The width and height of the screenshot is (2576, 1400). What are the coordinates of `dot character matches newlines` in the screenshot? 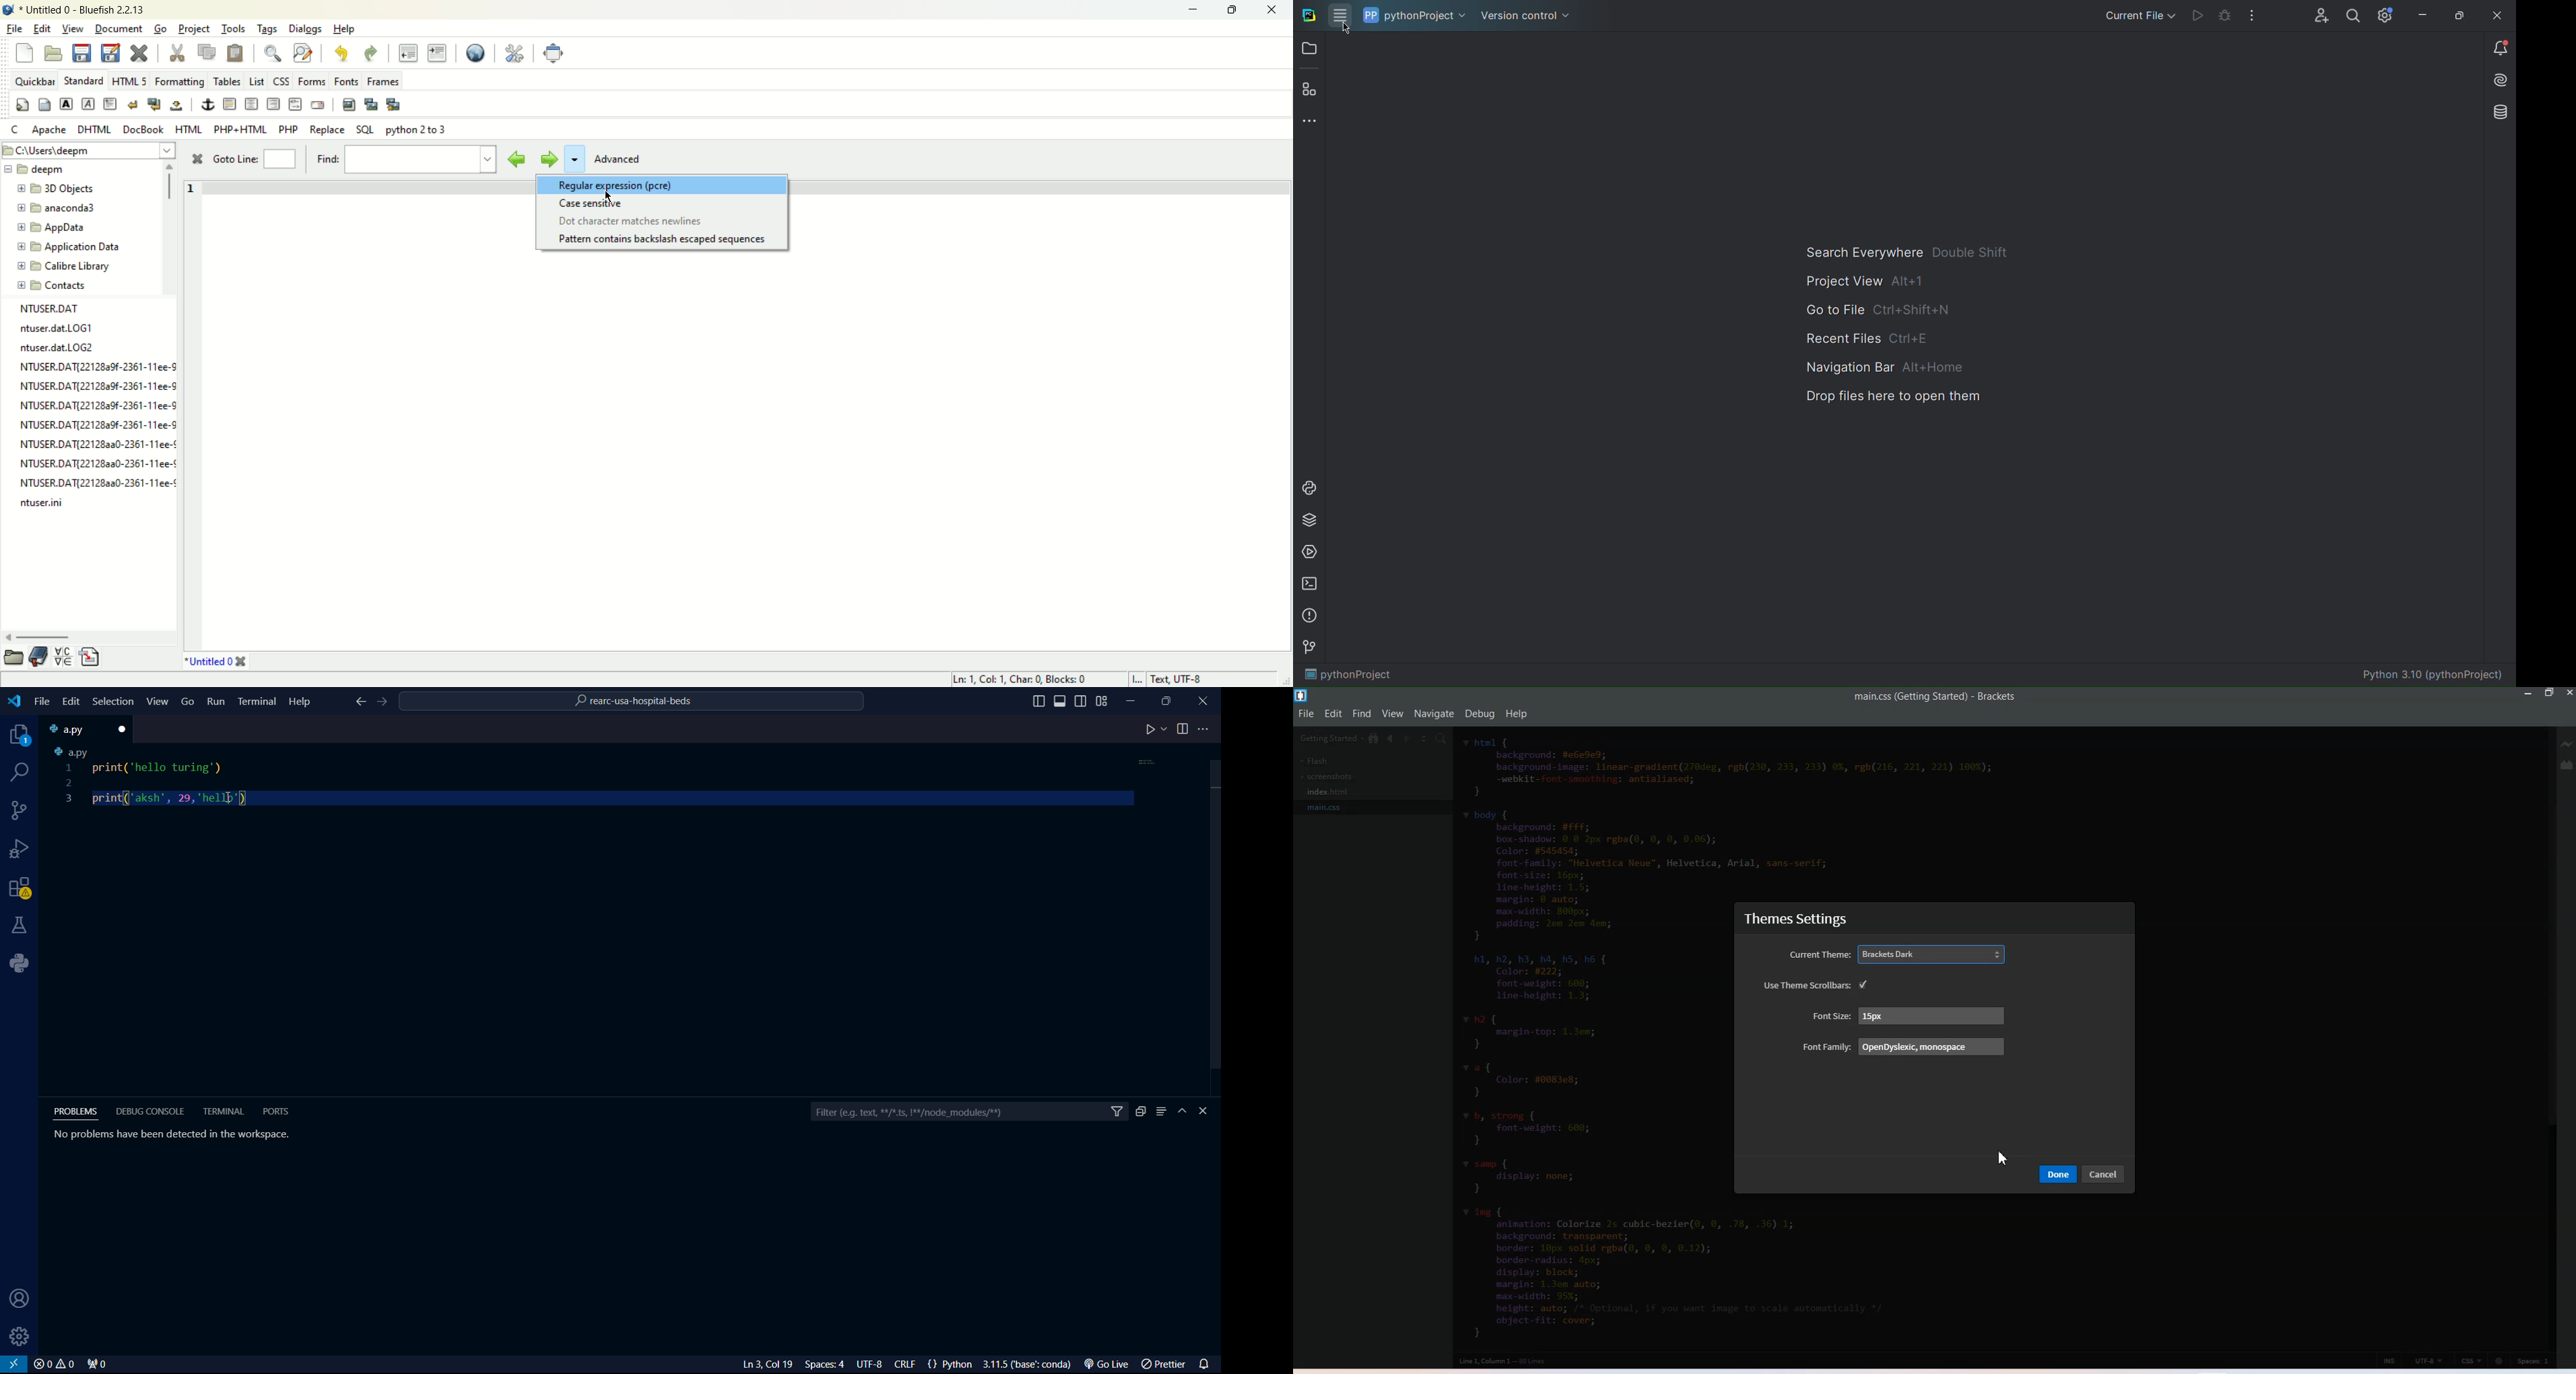 It's located at (630, 221).